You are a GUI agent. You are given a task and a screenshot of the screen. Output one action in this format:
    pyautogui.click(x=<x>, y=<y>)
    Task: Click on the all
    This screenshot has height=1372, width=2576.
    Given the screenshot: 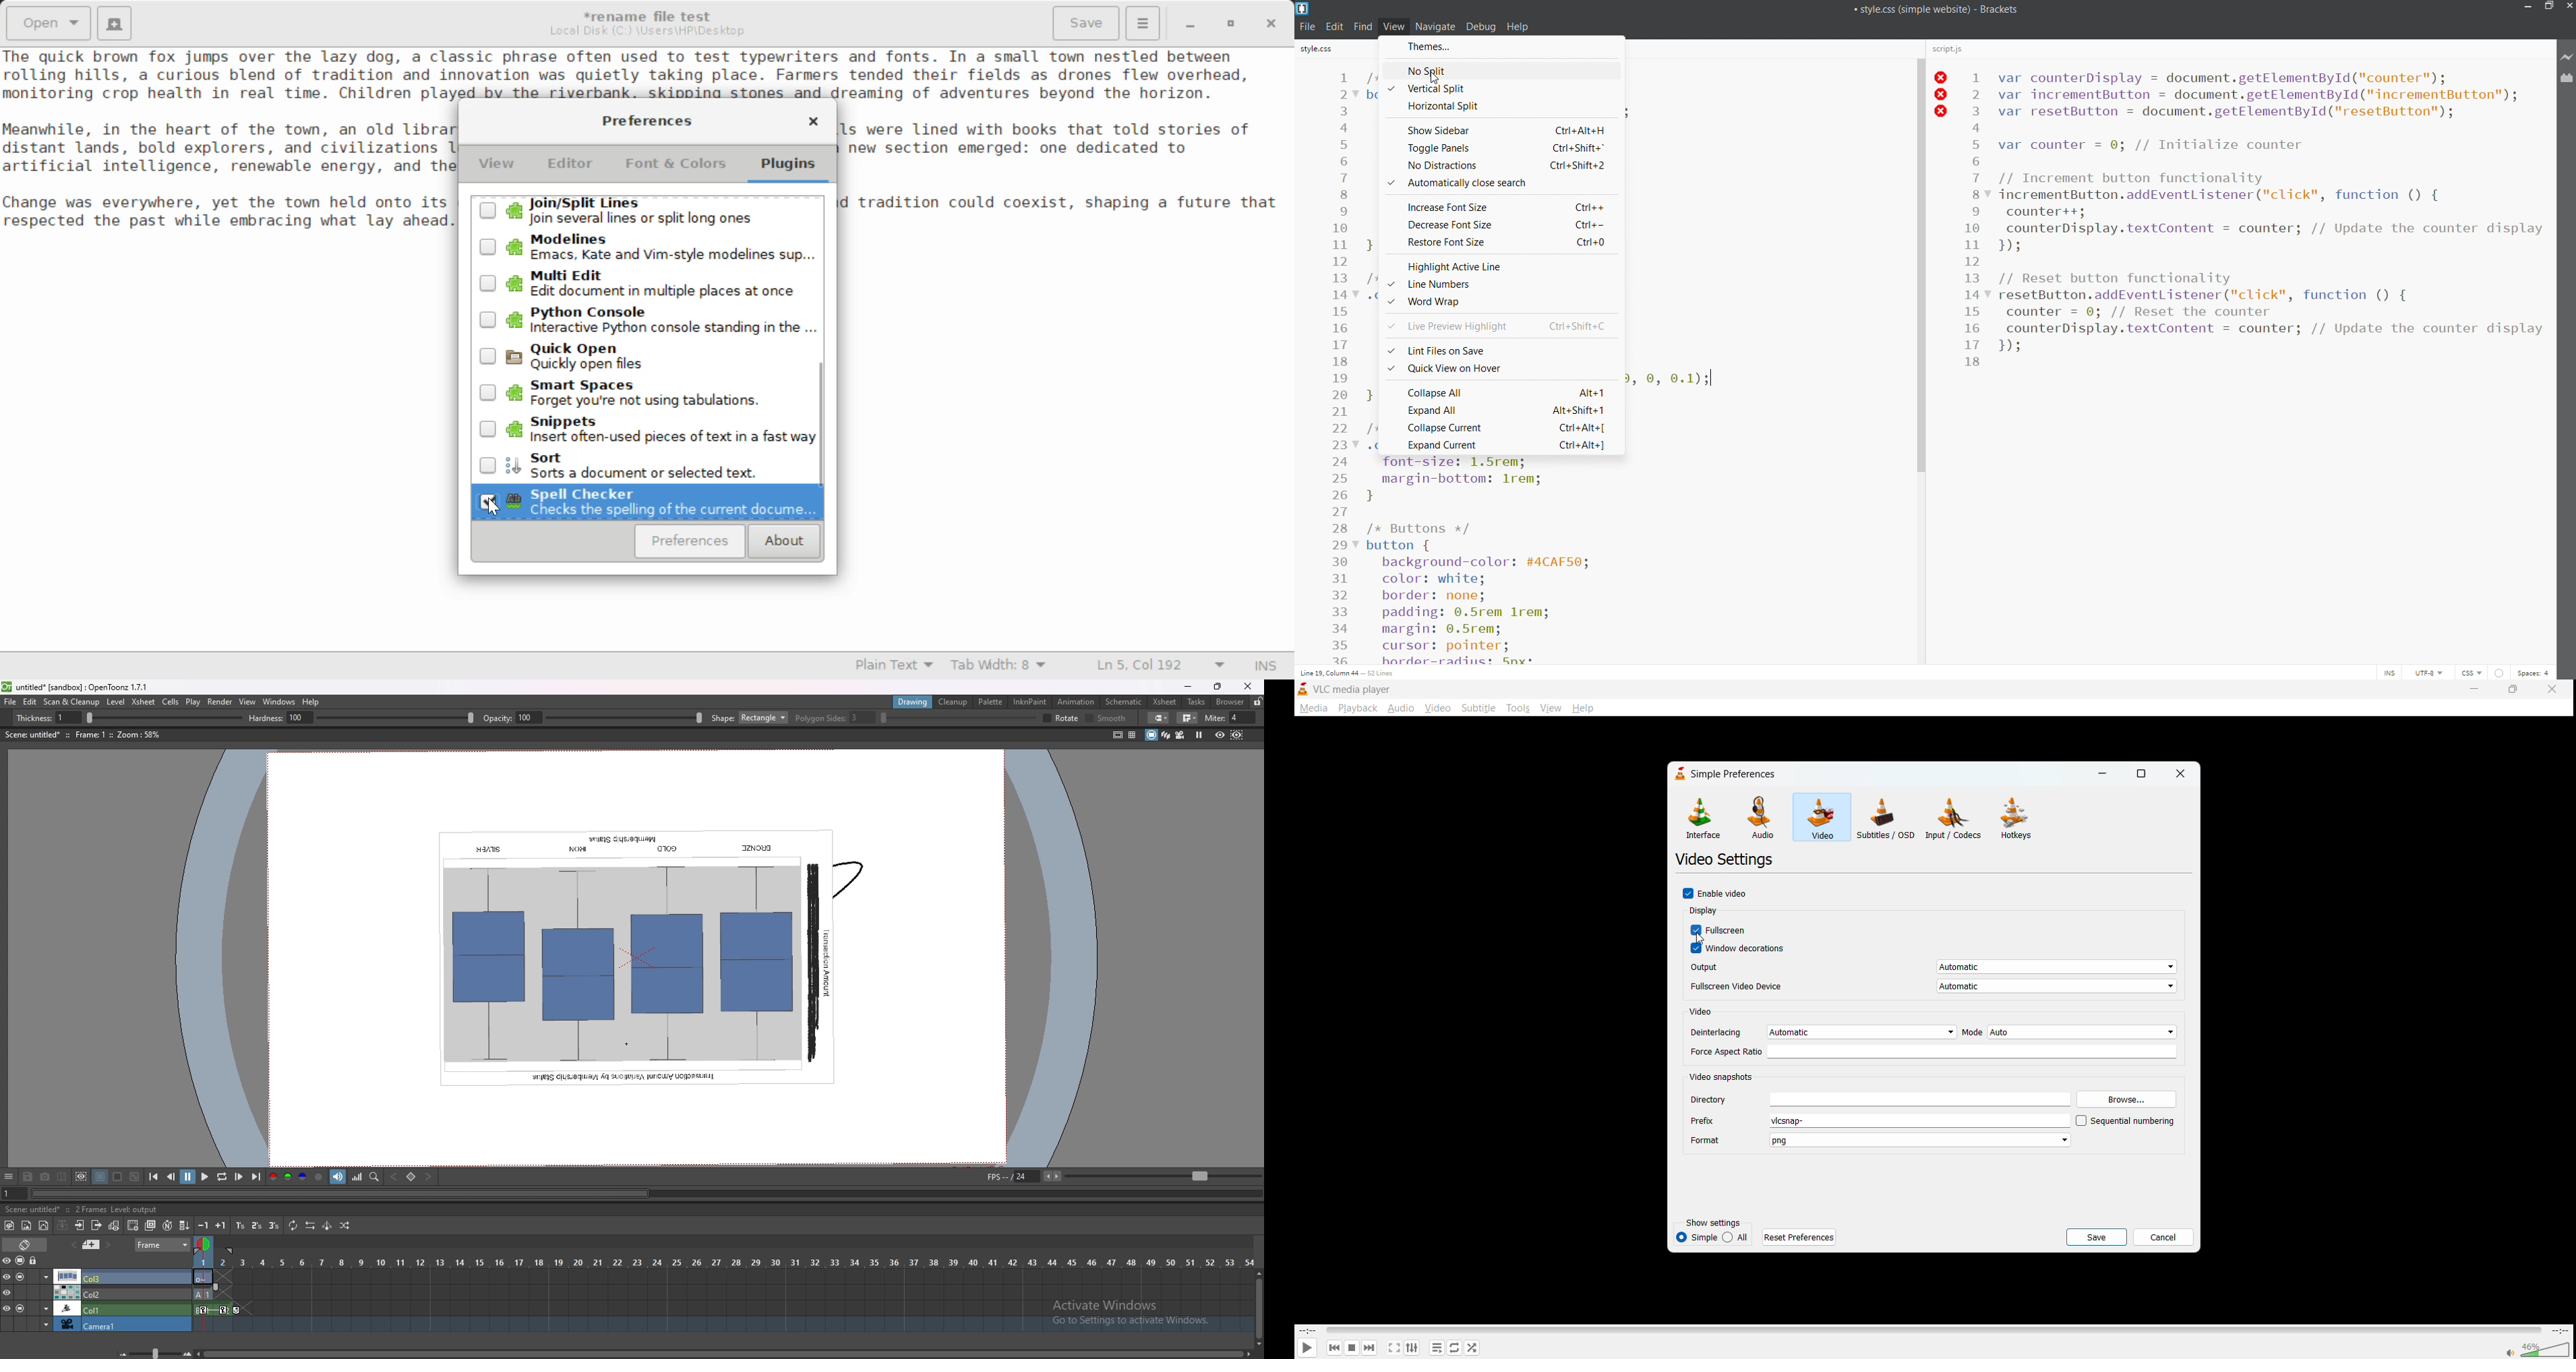 What is the action you would take?
    pyautogui.click(x=1738, y=1236)
    